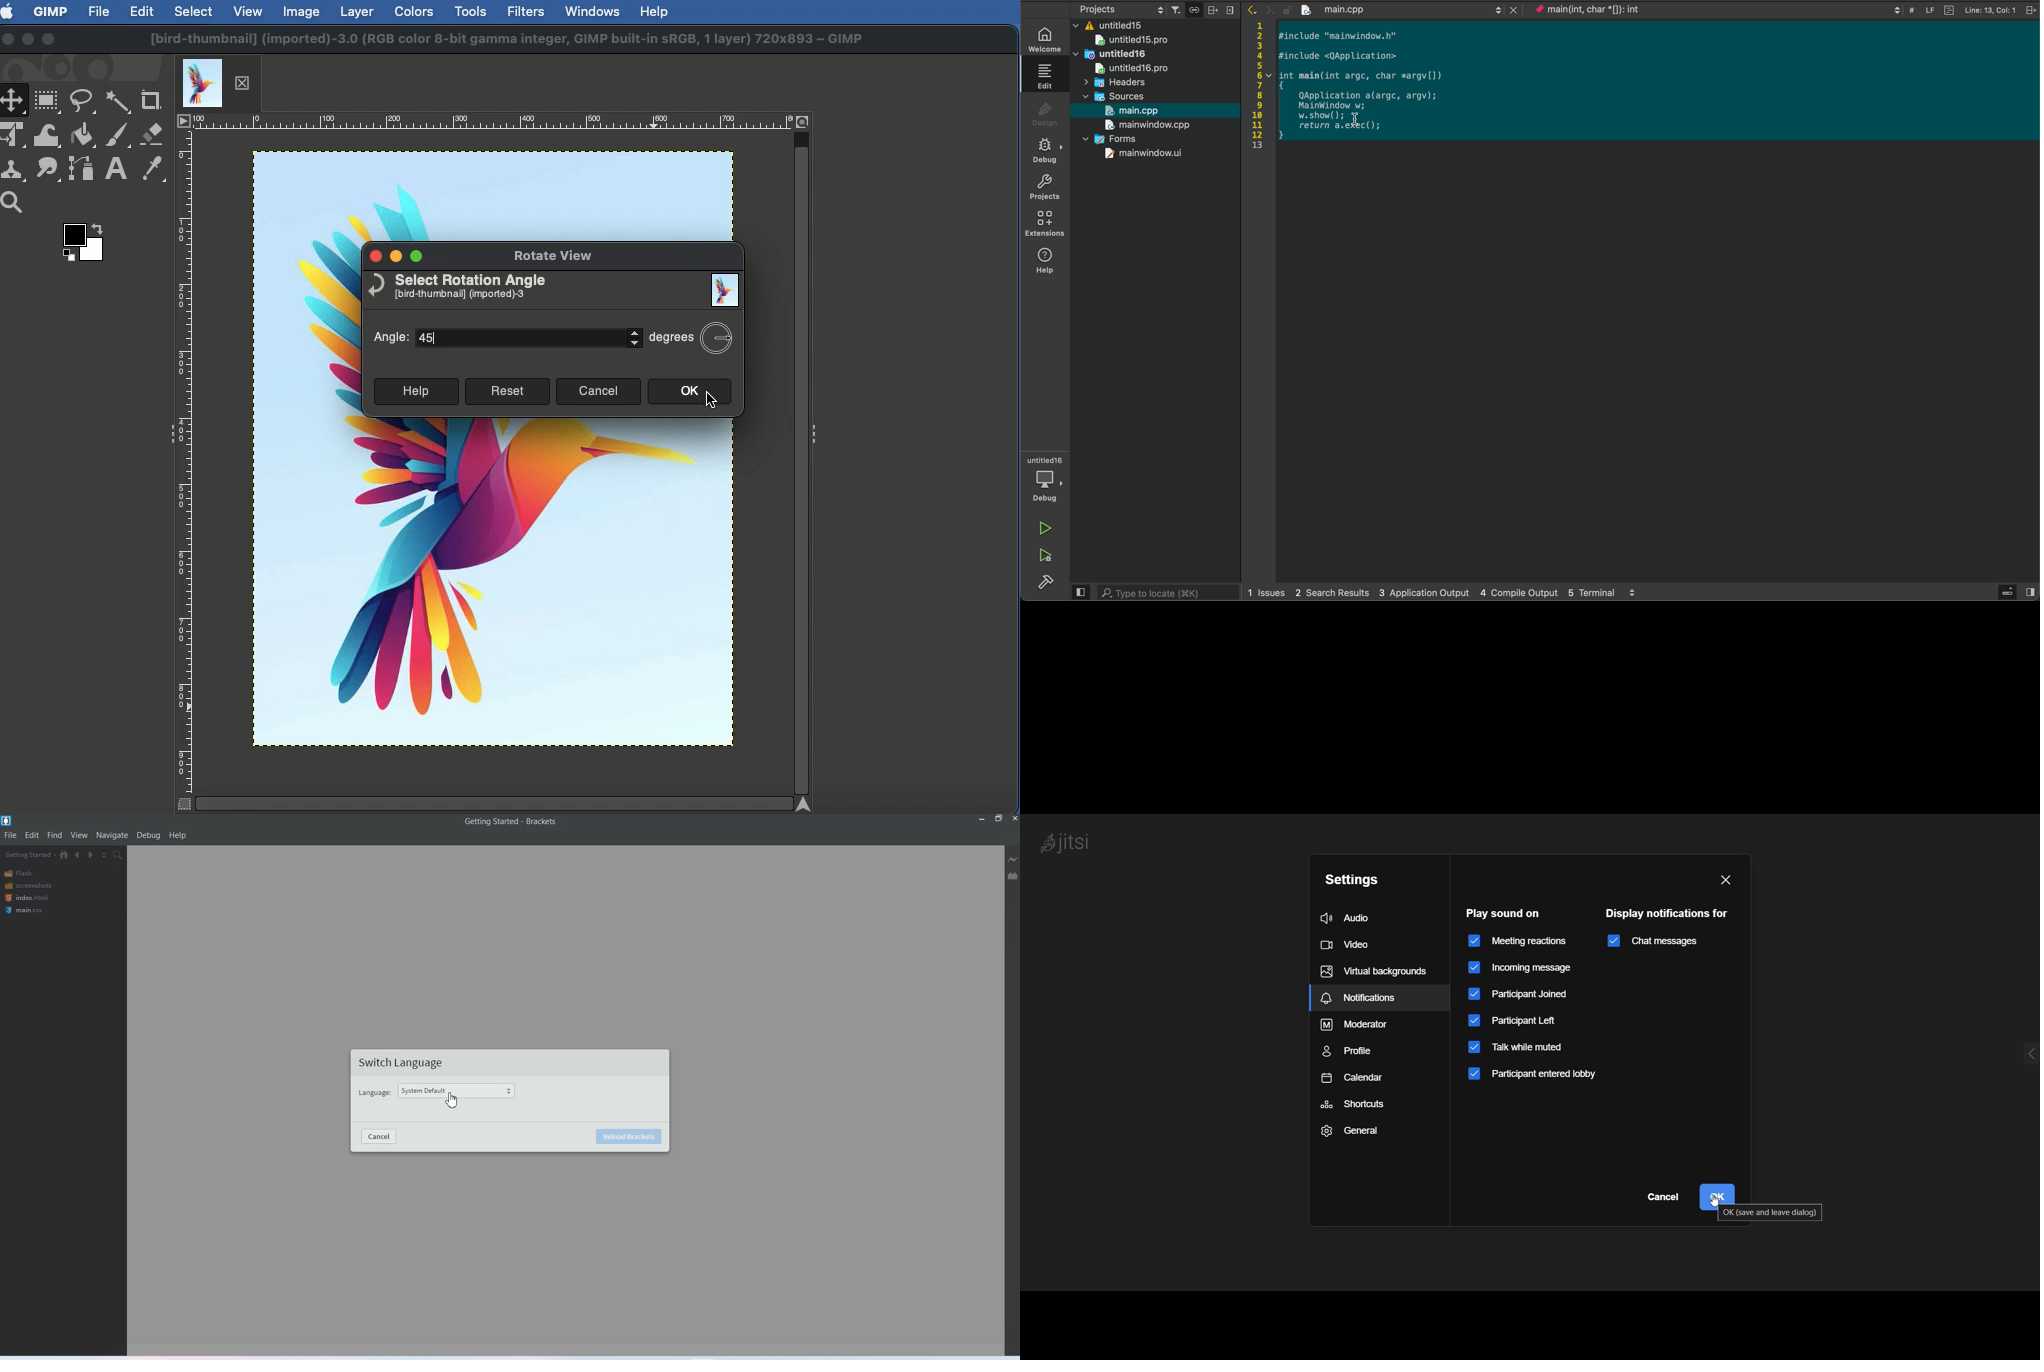  I want to click on Find, so click(55, 835).